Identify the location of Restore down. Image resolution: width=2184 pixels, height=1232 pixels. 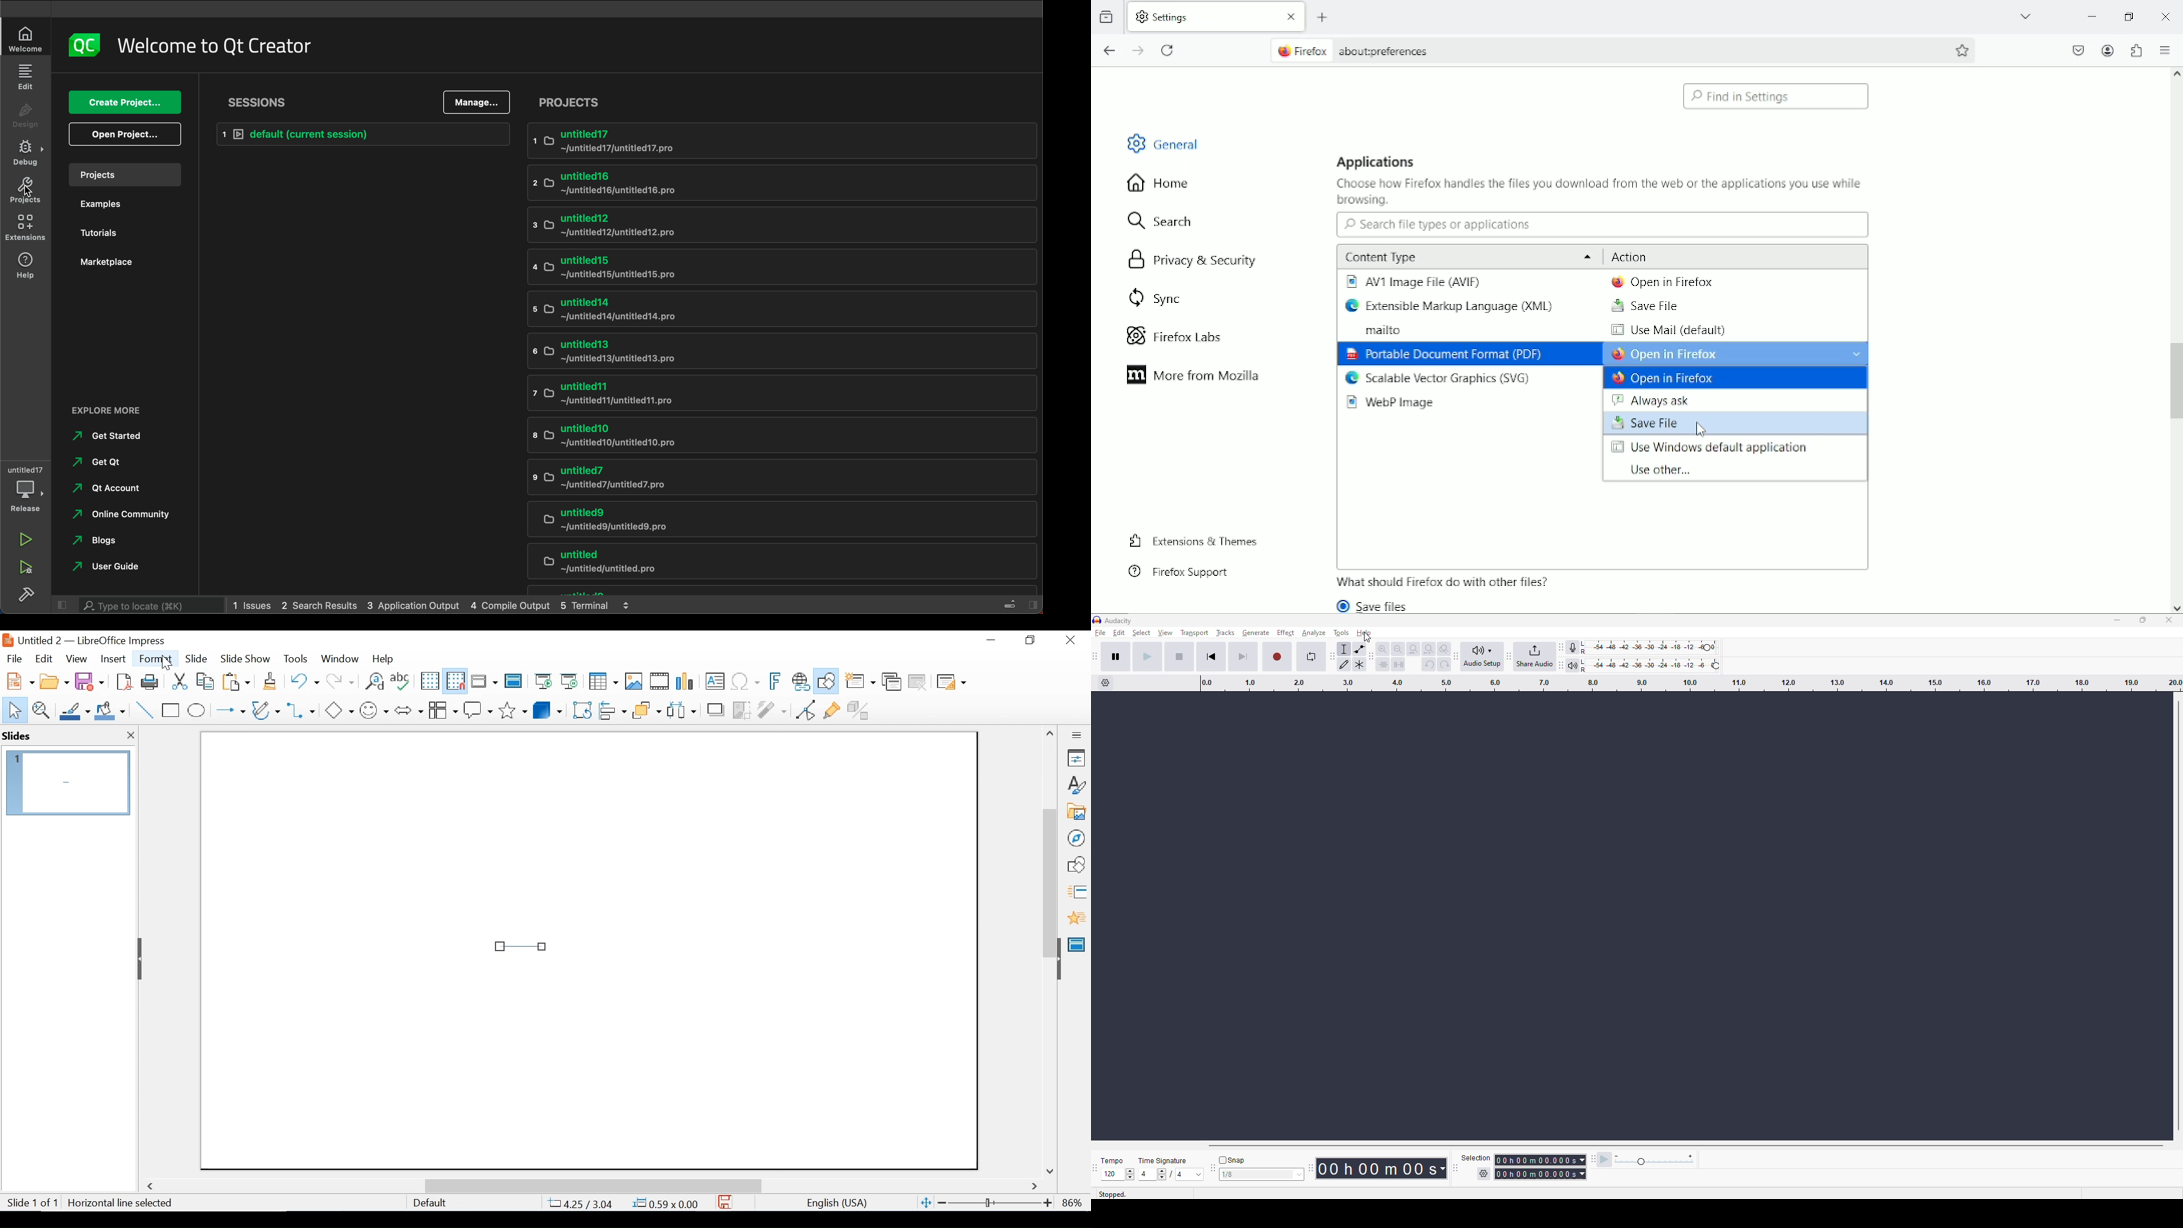
(2132, 17).